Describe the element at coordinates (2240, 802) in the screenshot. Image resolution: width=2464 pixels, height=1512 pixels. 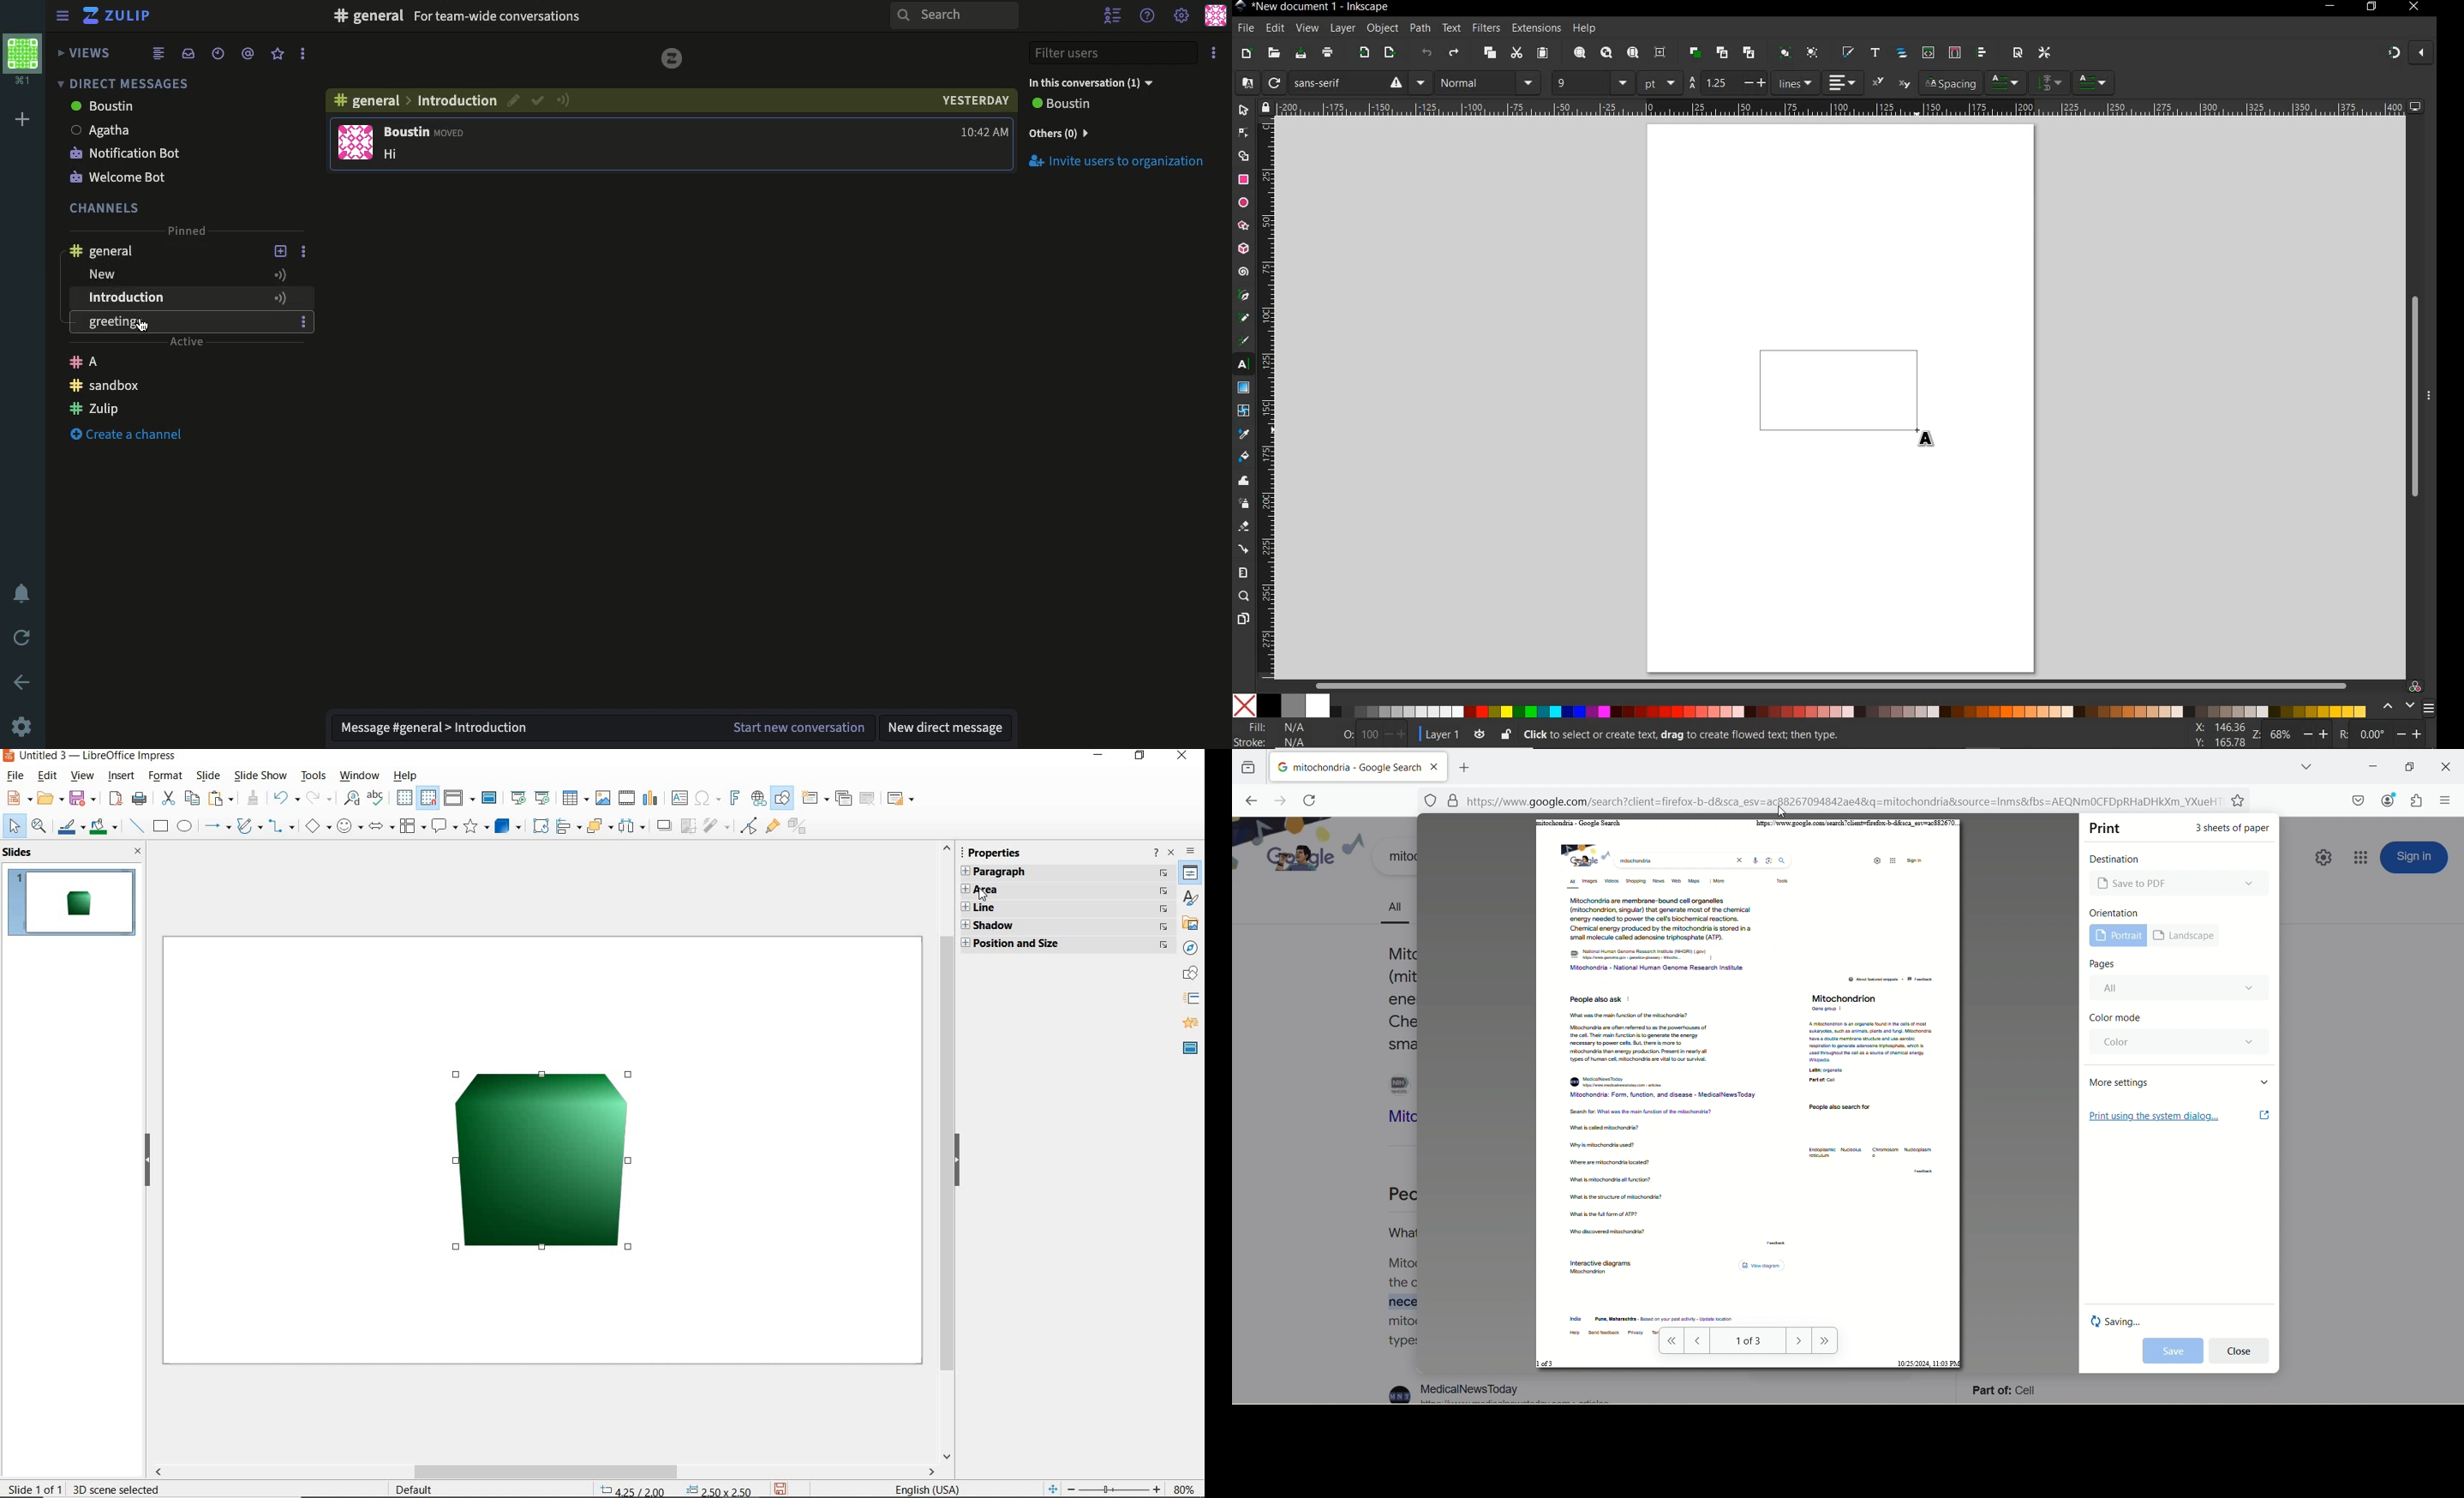
I see `favorites ` at that location.